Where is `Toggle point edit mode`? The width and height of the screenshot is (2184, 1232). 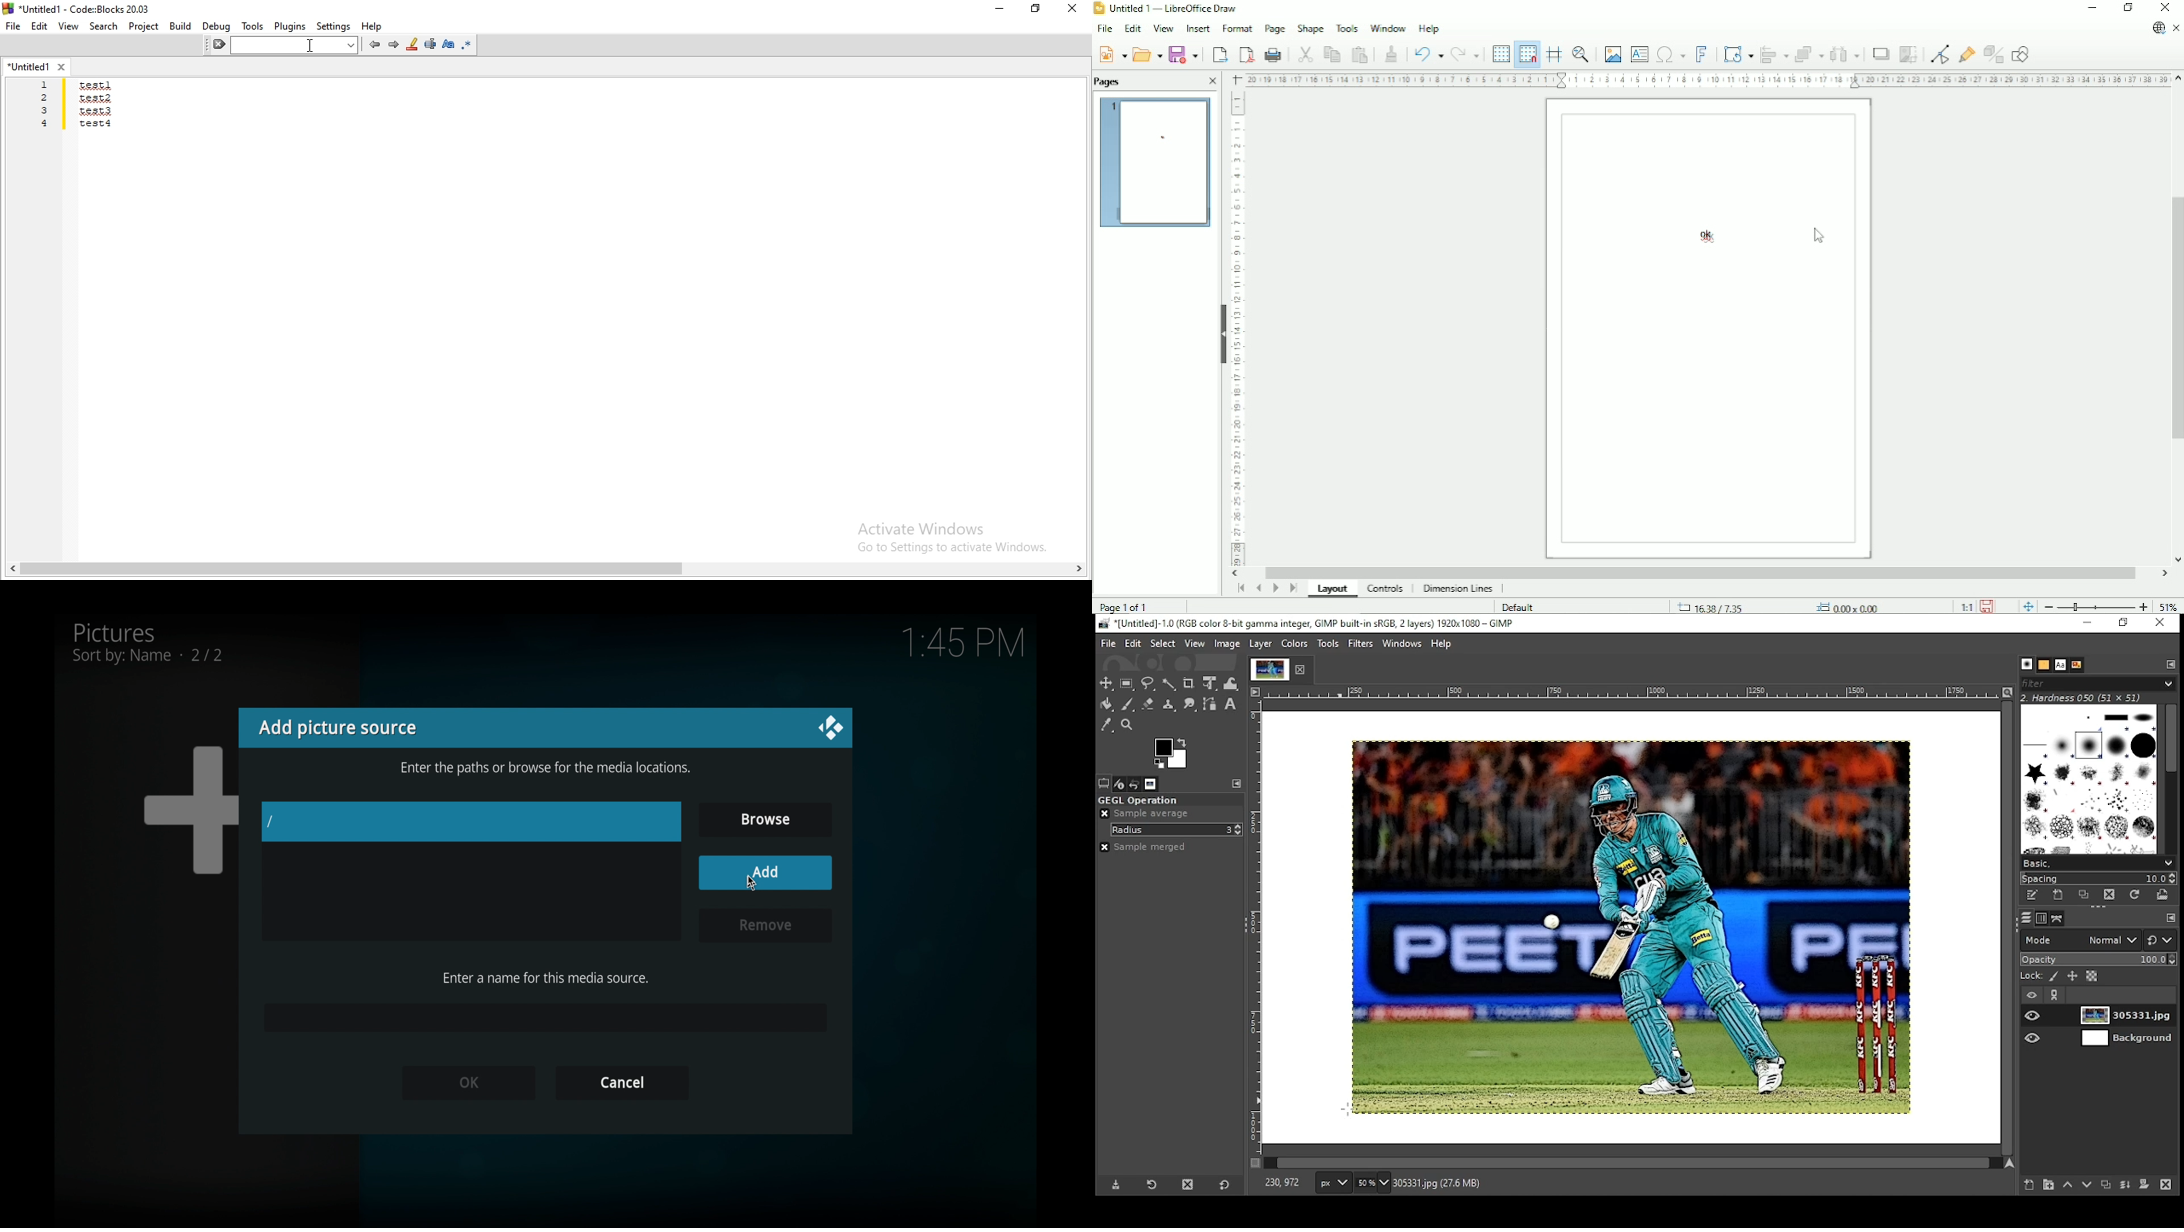 Toggle point edit mode is located at coordinates (1940, 55).